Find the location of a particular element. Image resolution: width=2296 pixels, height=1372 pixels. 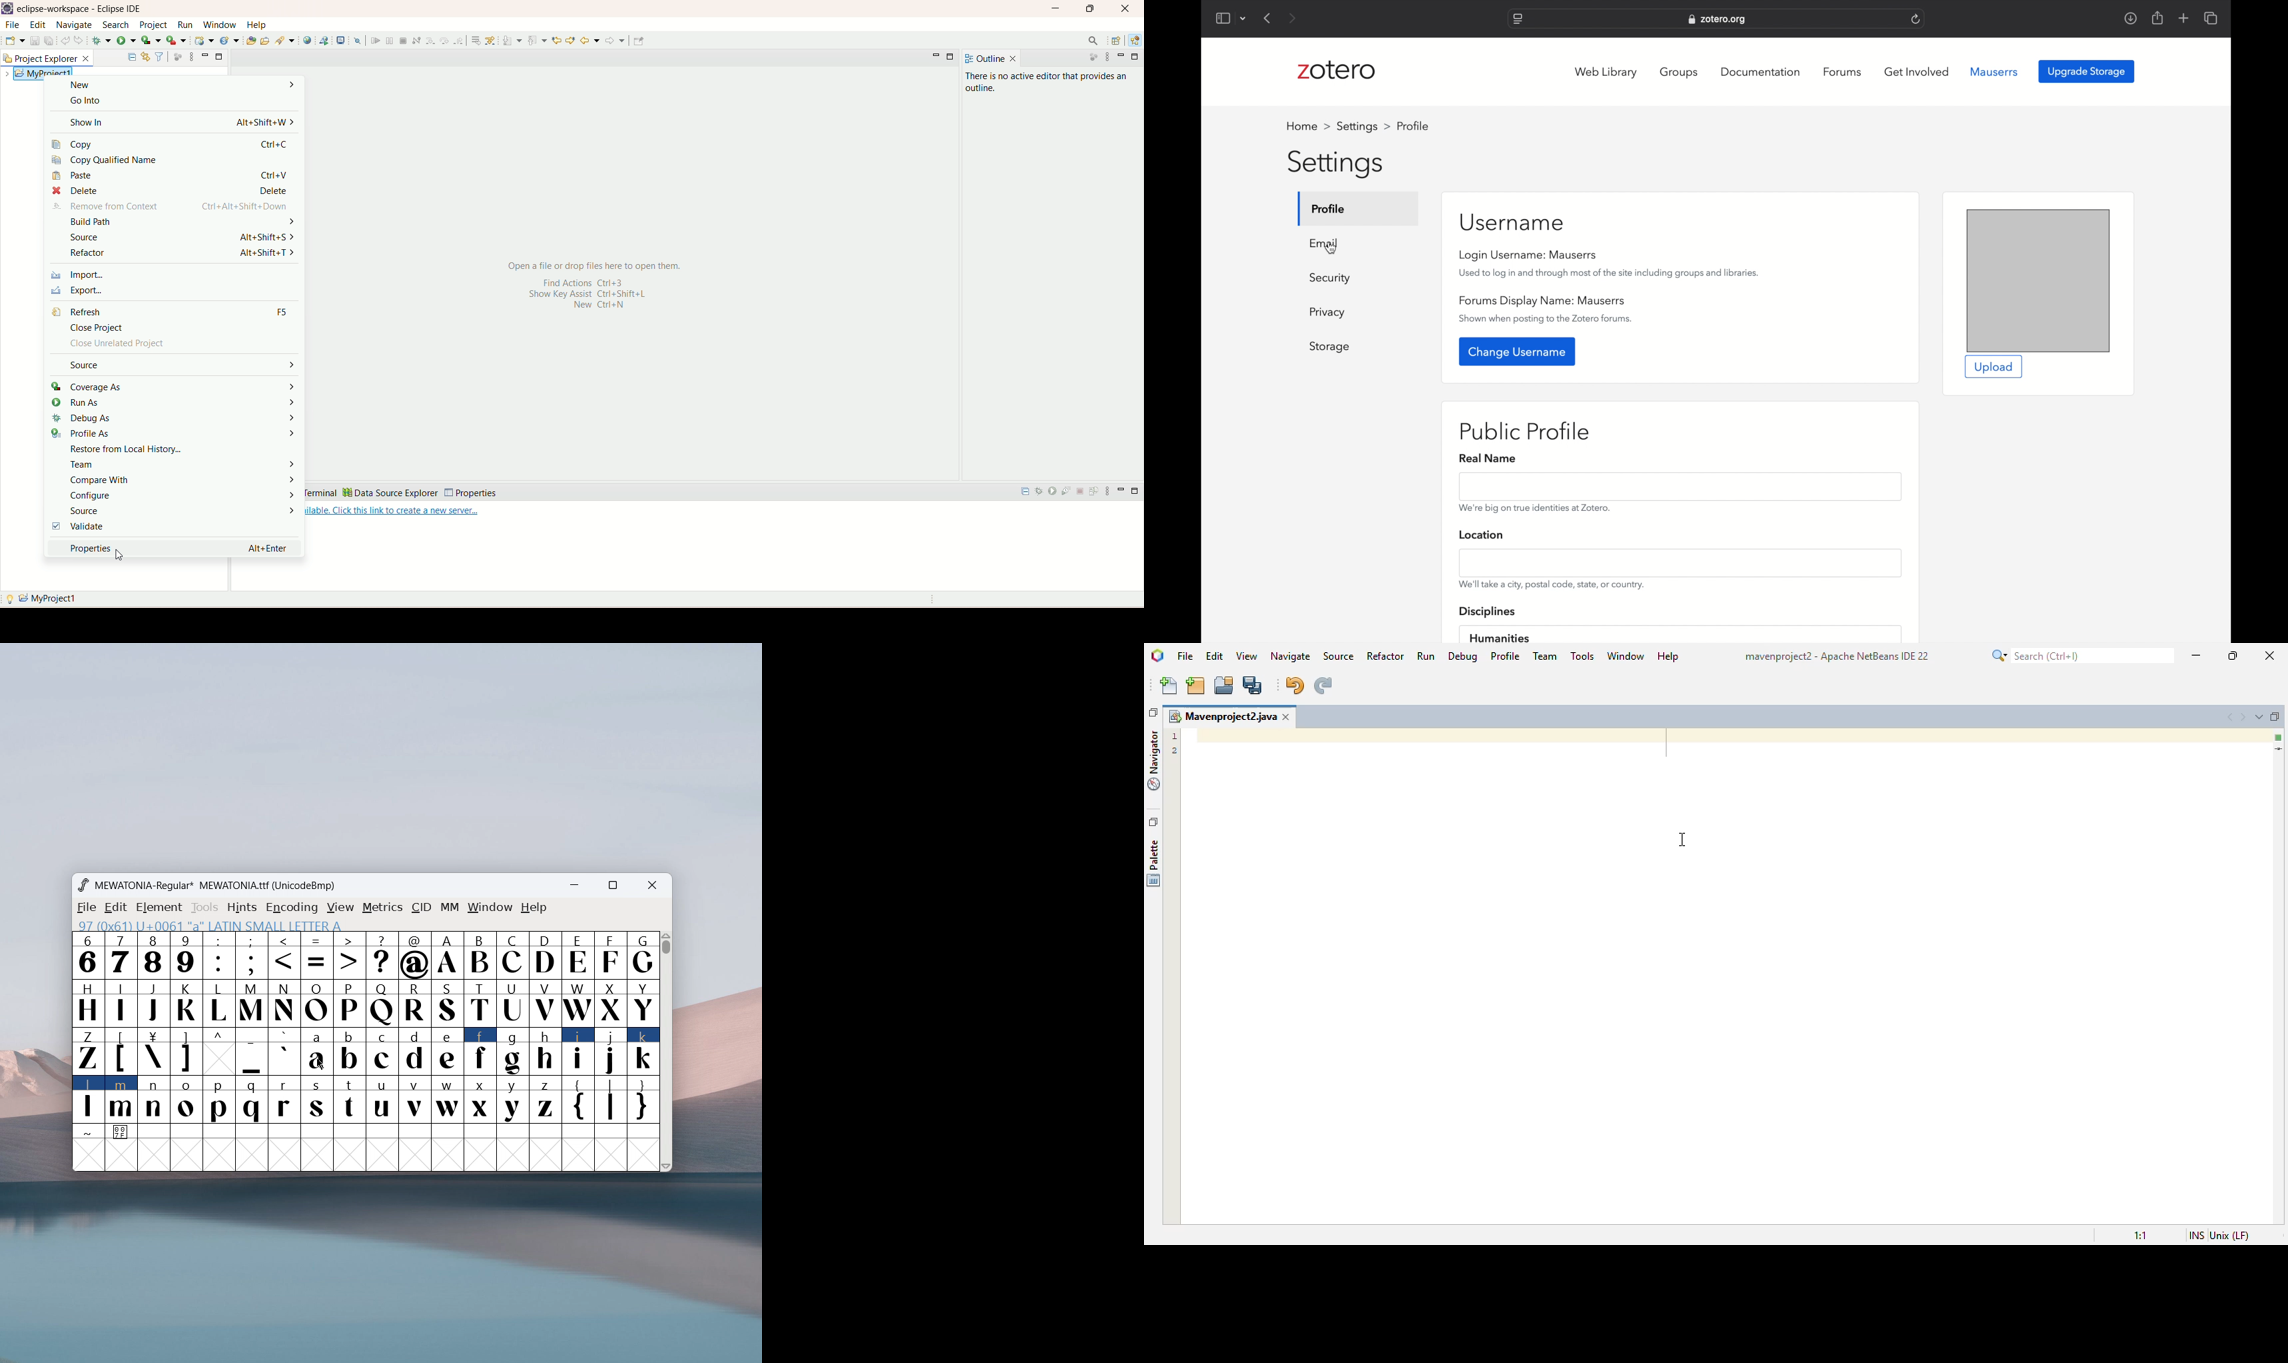

email is located at coordinates (1326, 243).